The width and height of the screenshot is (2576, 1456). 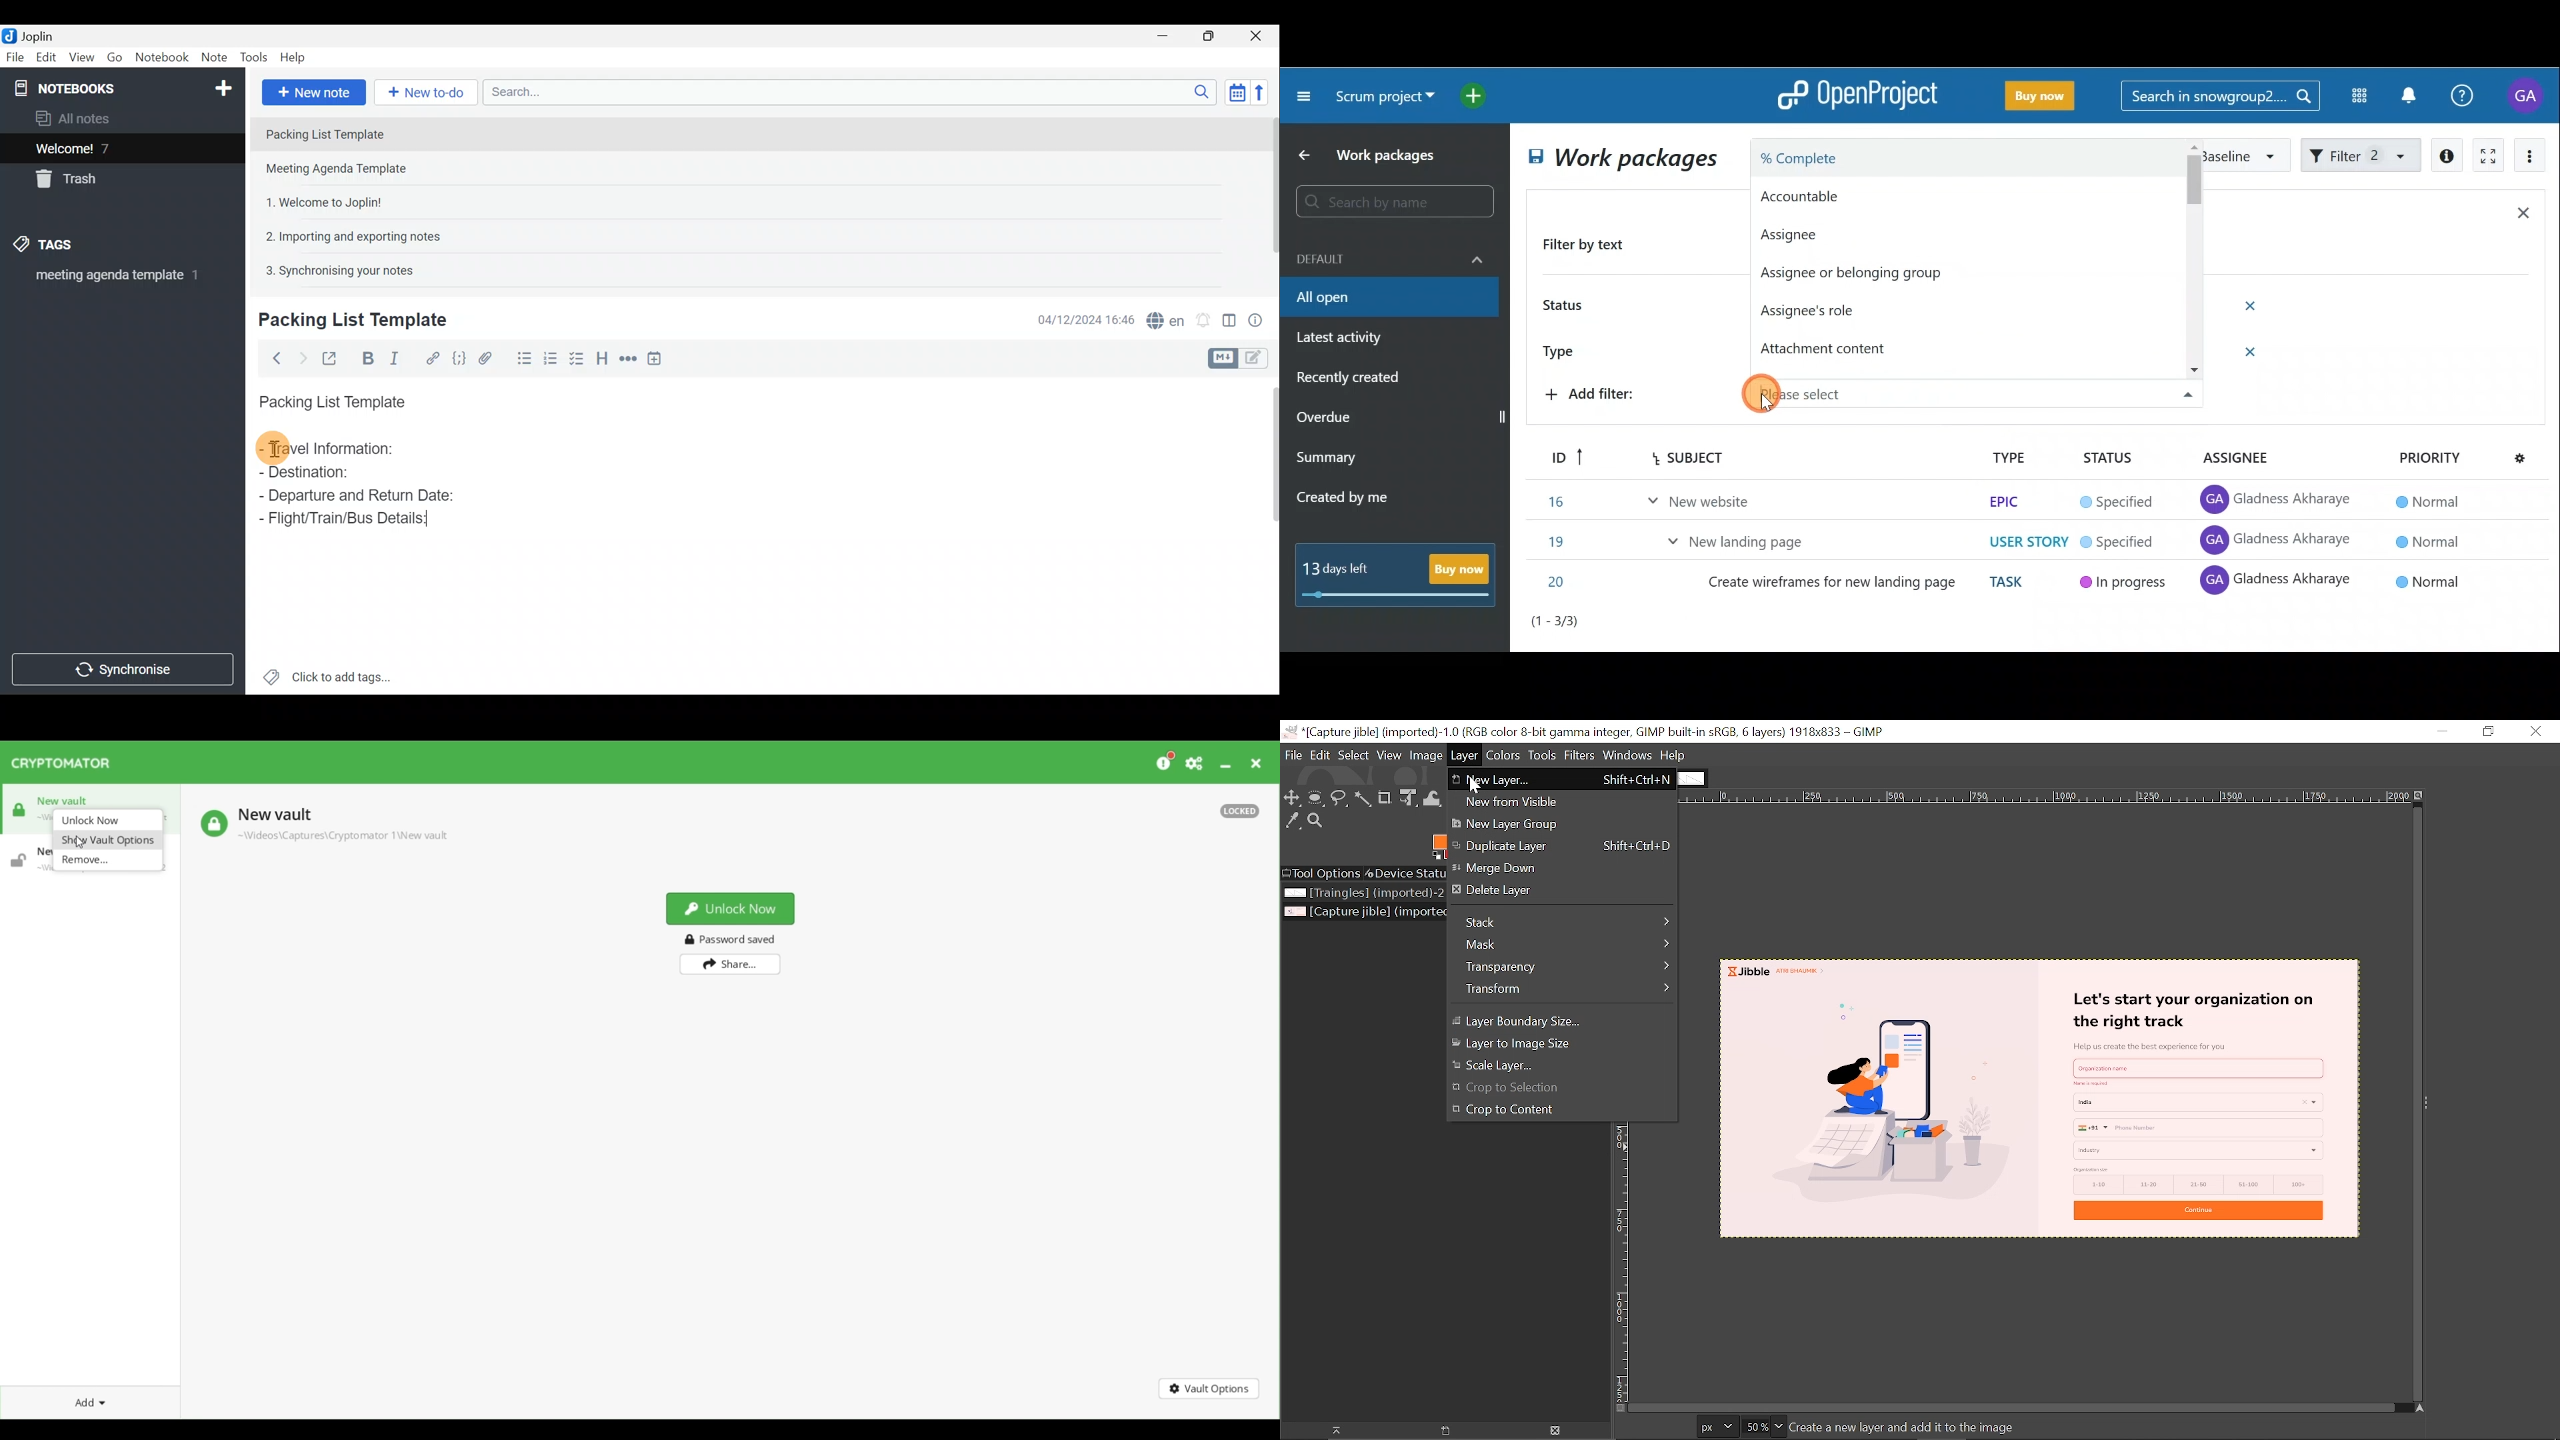 I want to click on Click to add tags, so click(x=327, y=673).